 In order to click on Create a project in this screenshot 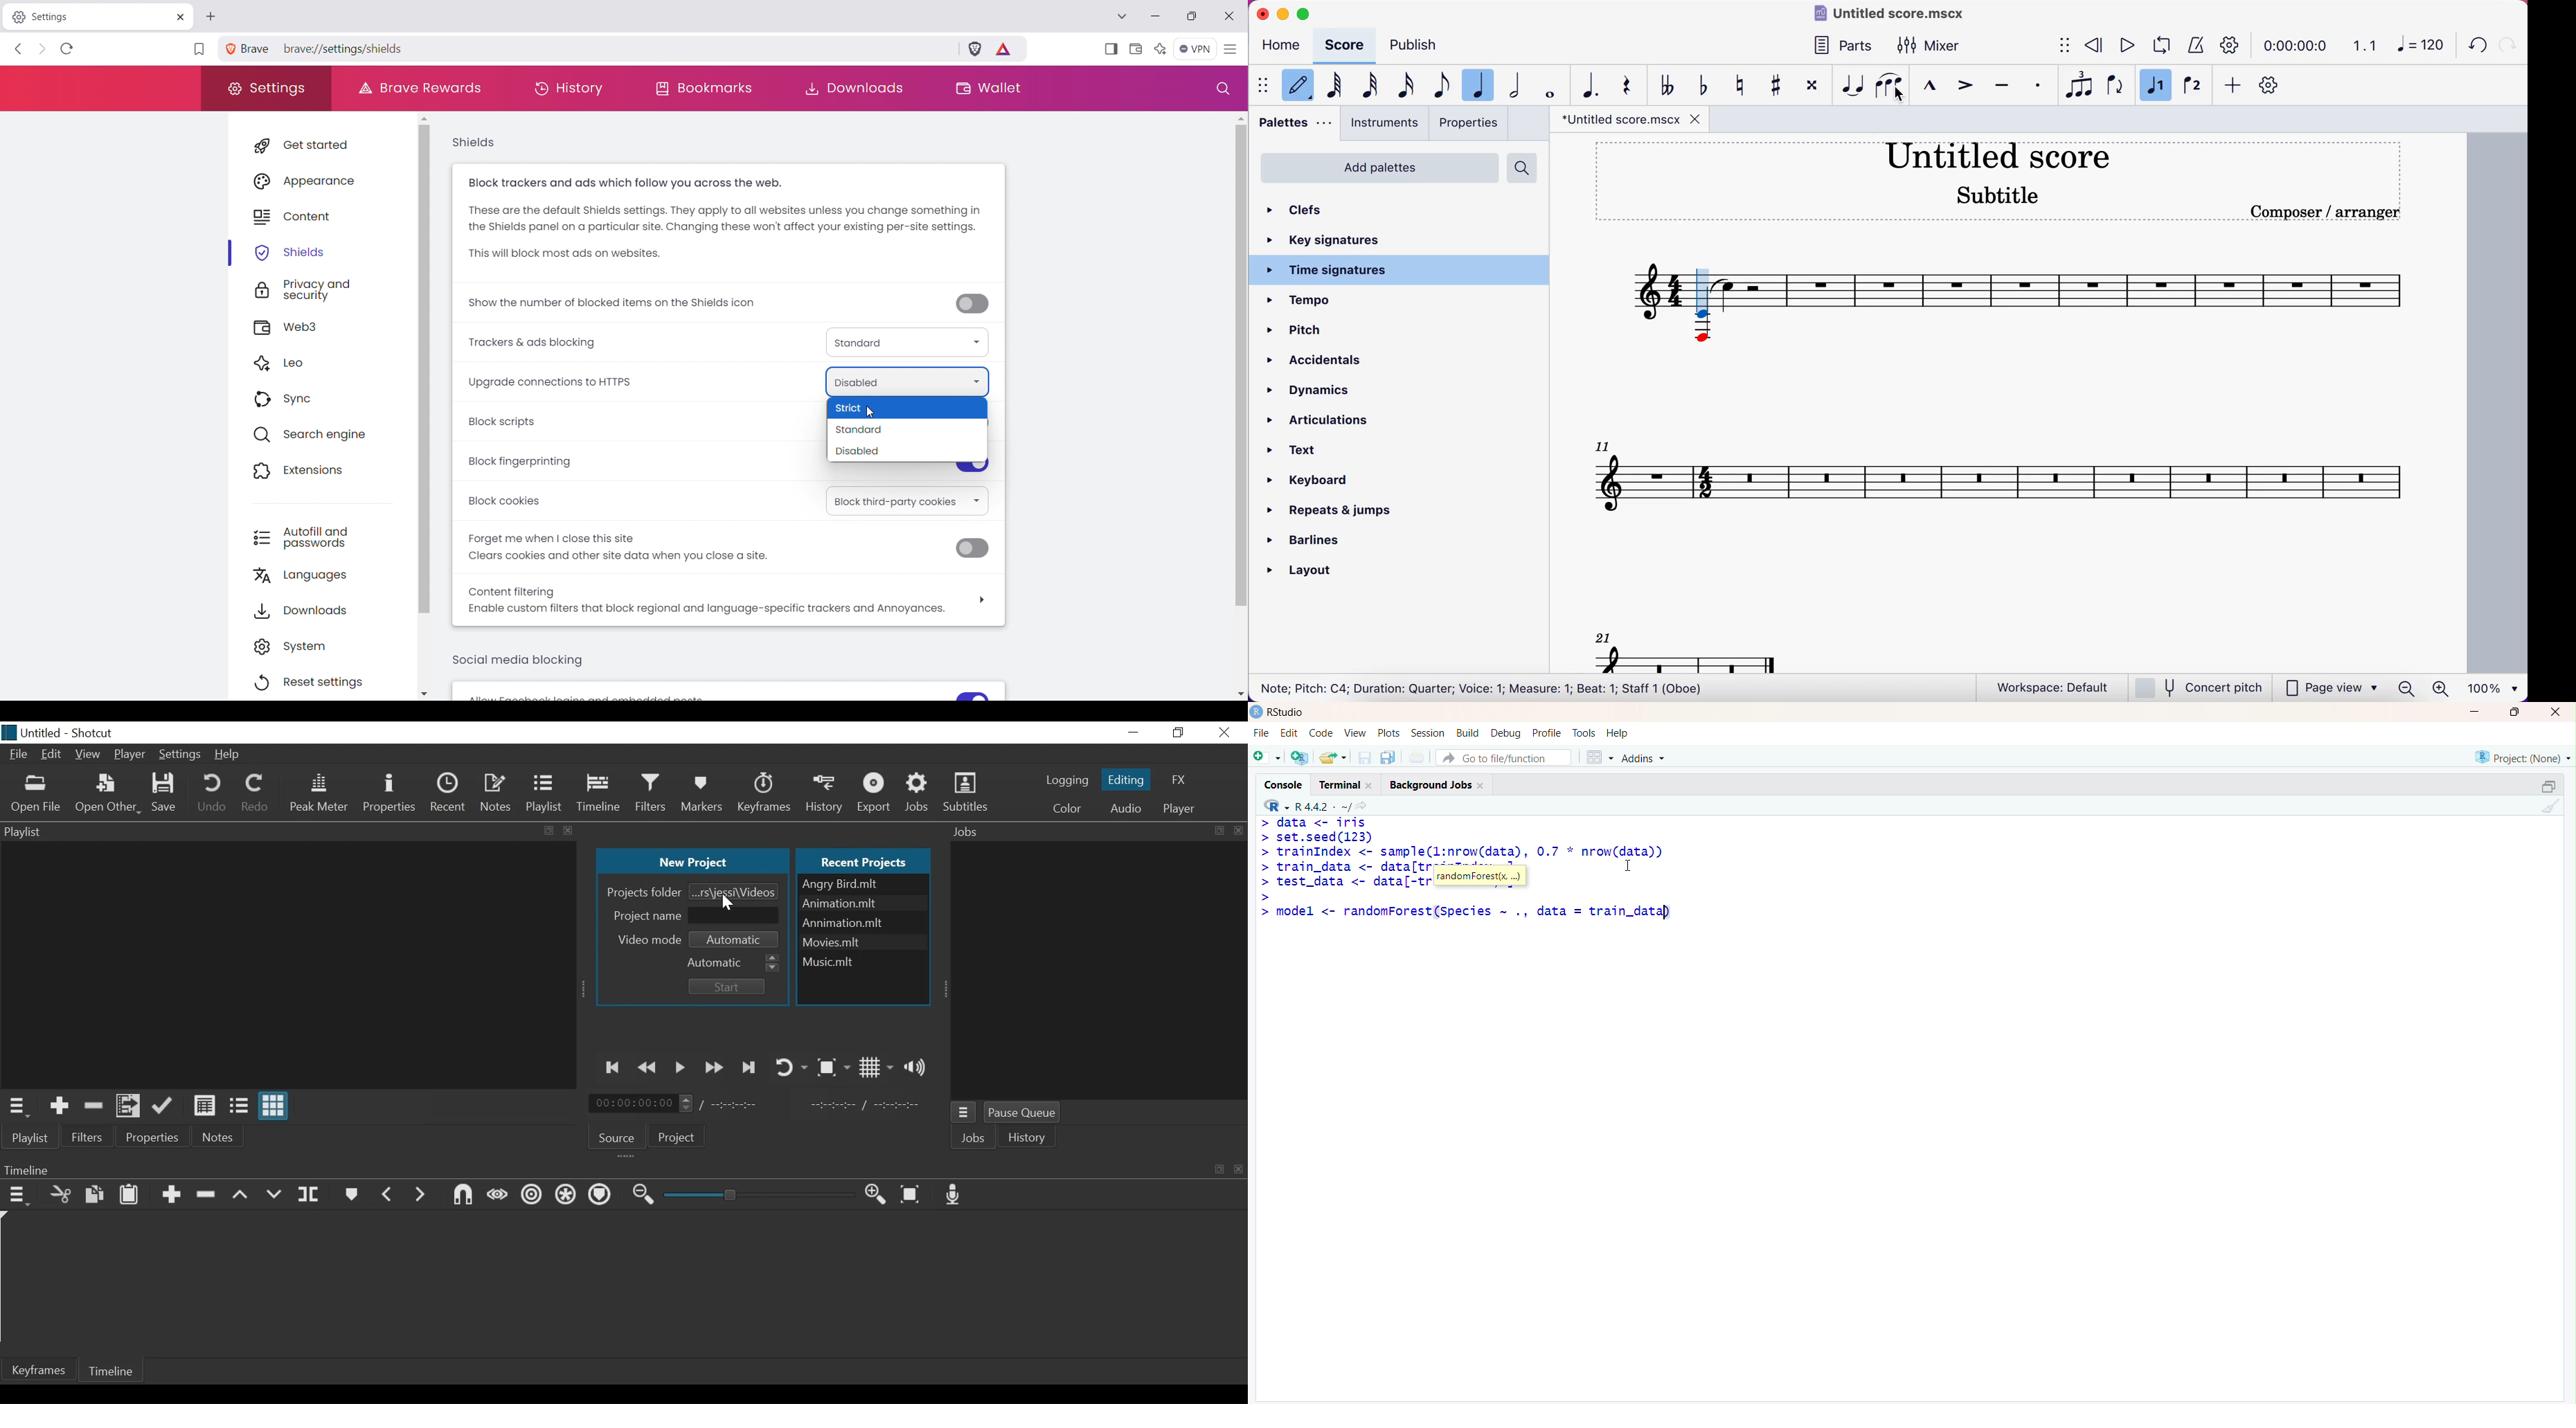, I will do `click(1300, 755)`.